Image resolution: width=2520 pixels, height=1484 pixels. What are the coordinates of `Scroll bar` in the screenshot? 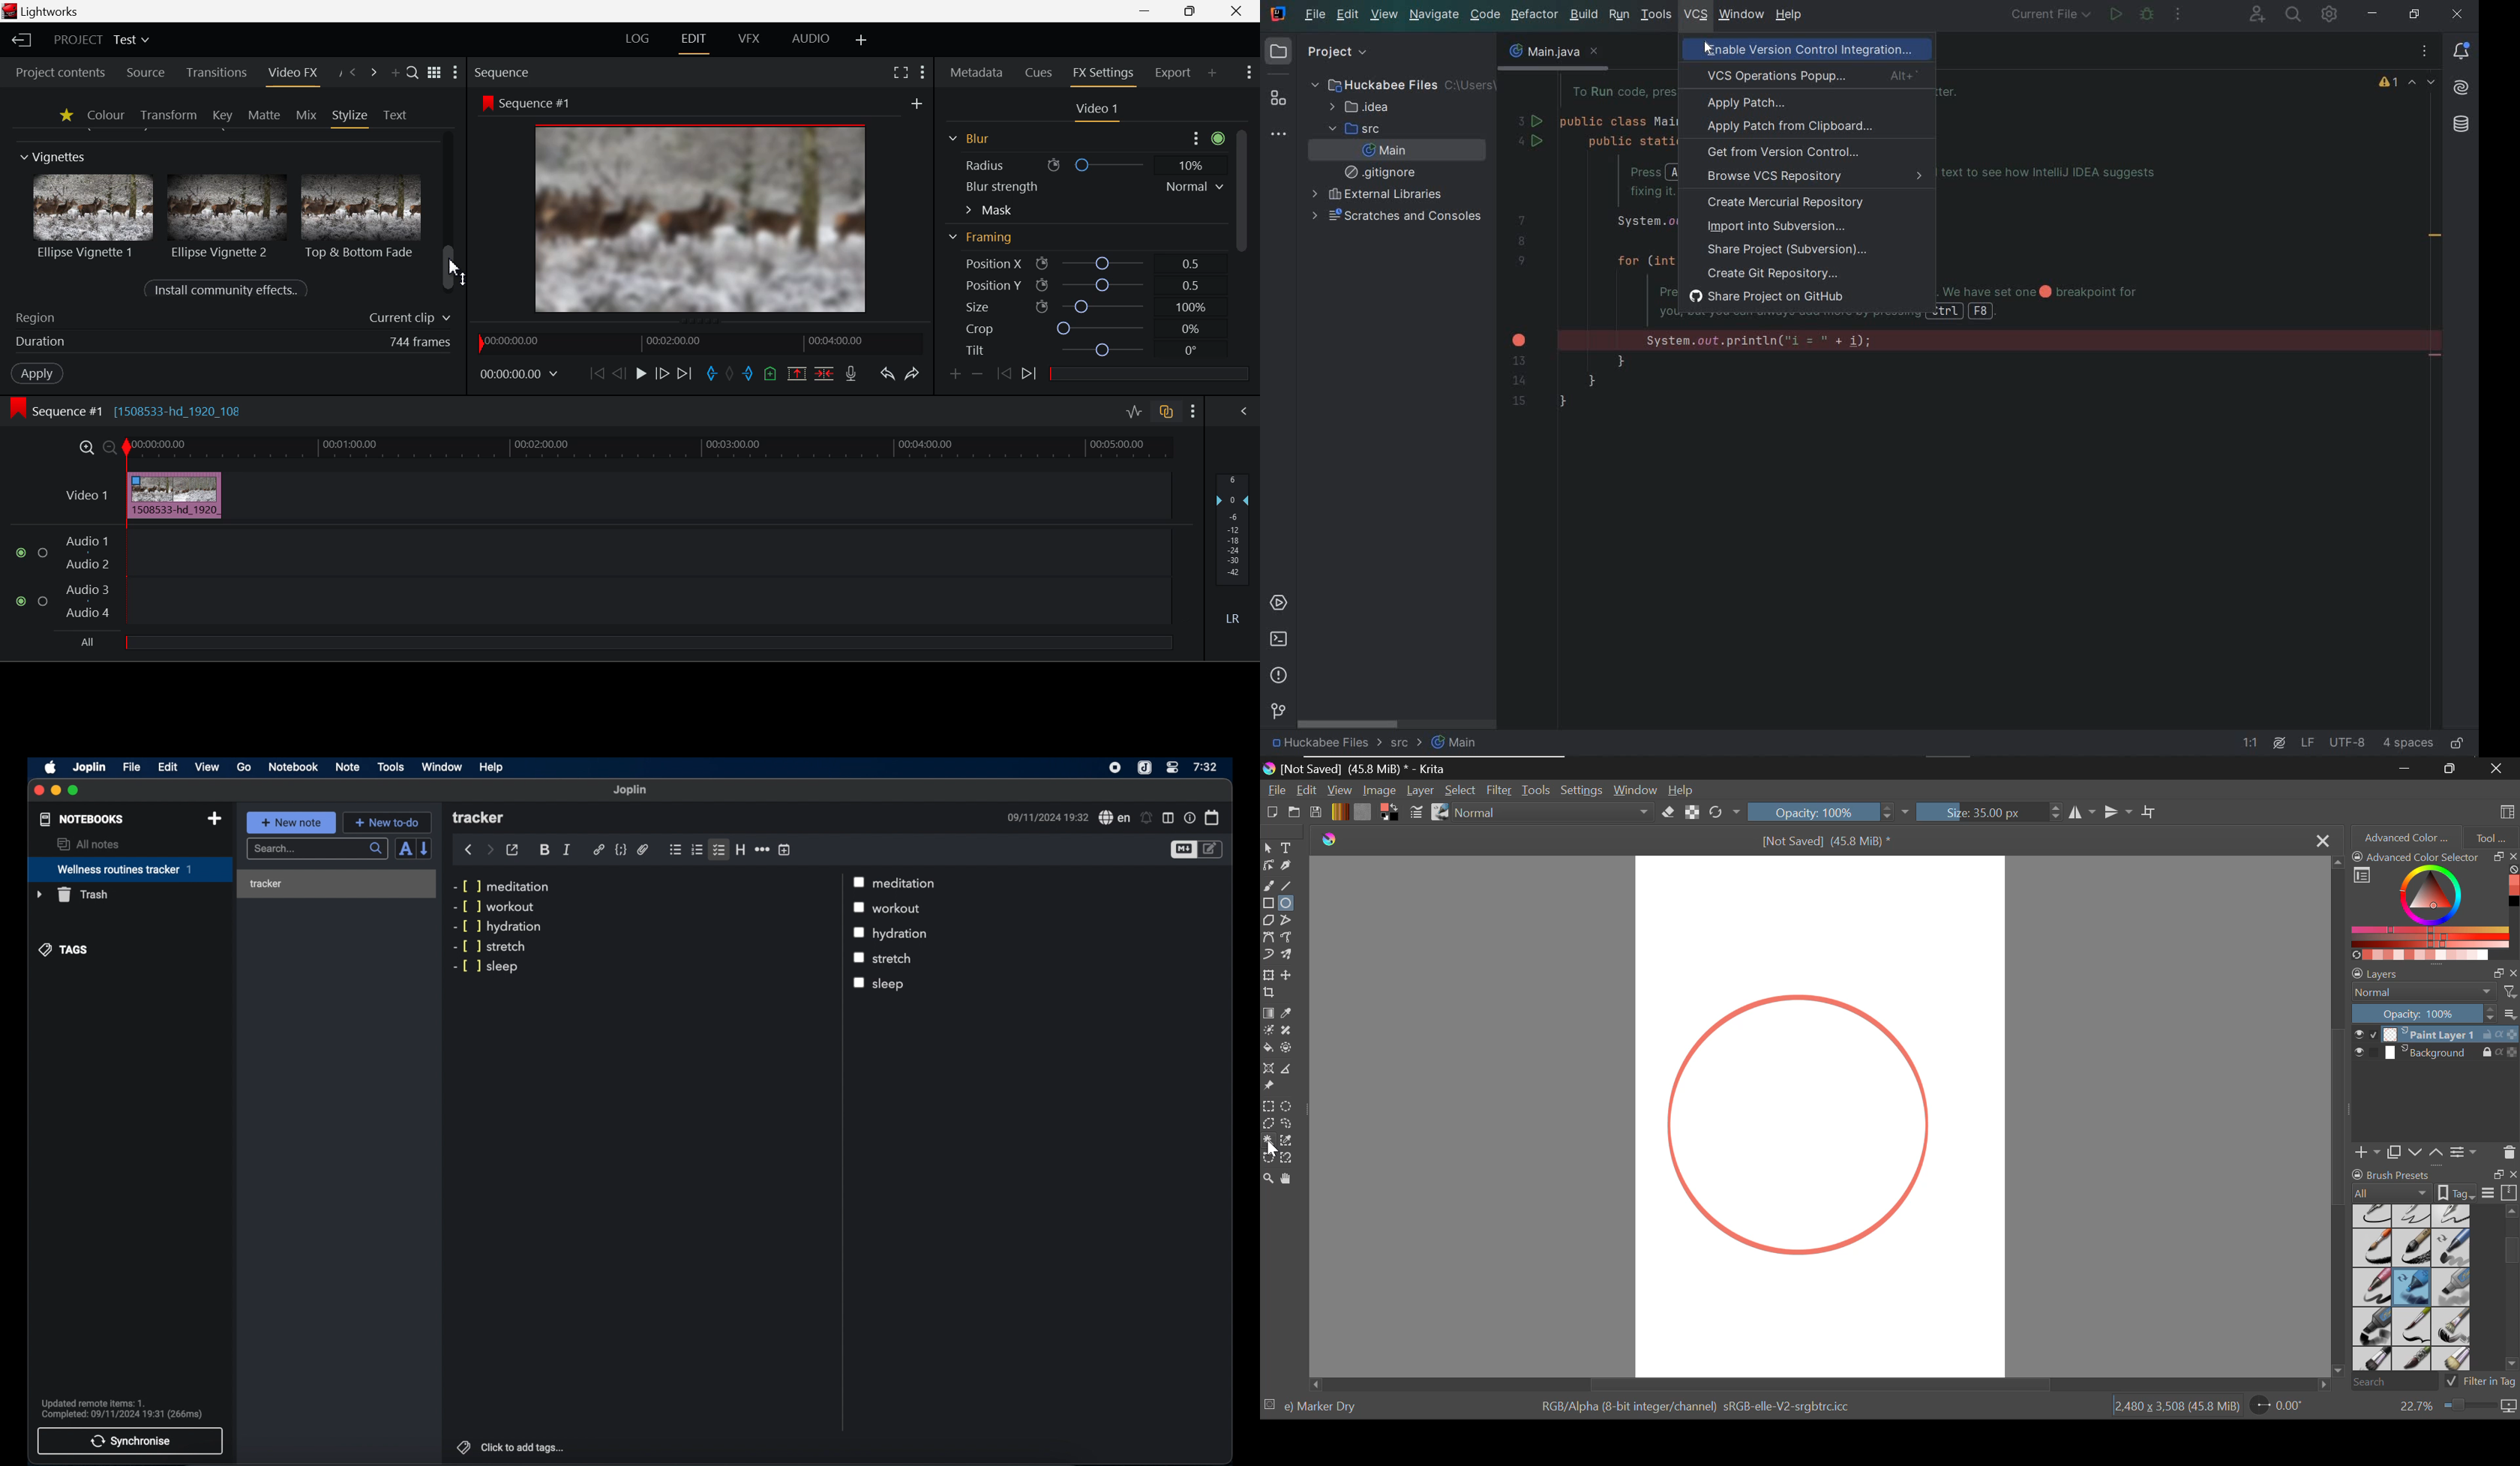 It's located at (841, 1152).